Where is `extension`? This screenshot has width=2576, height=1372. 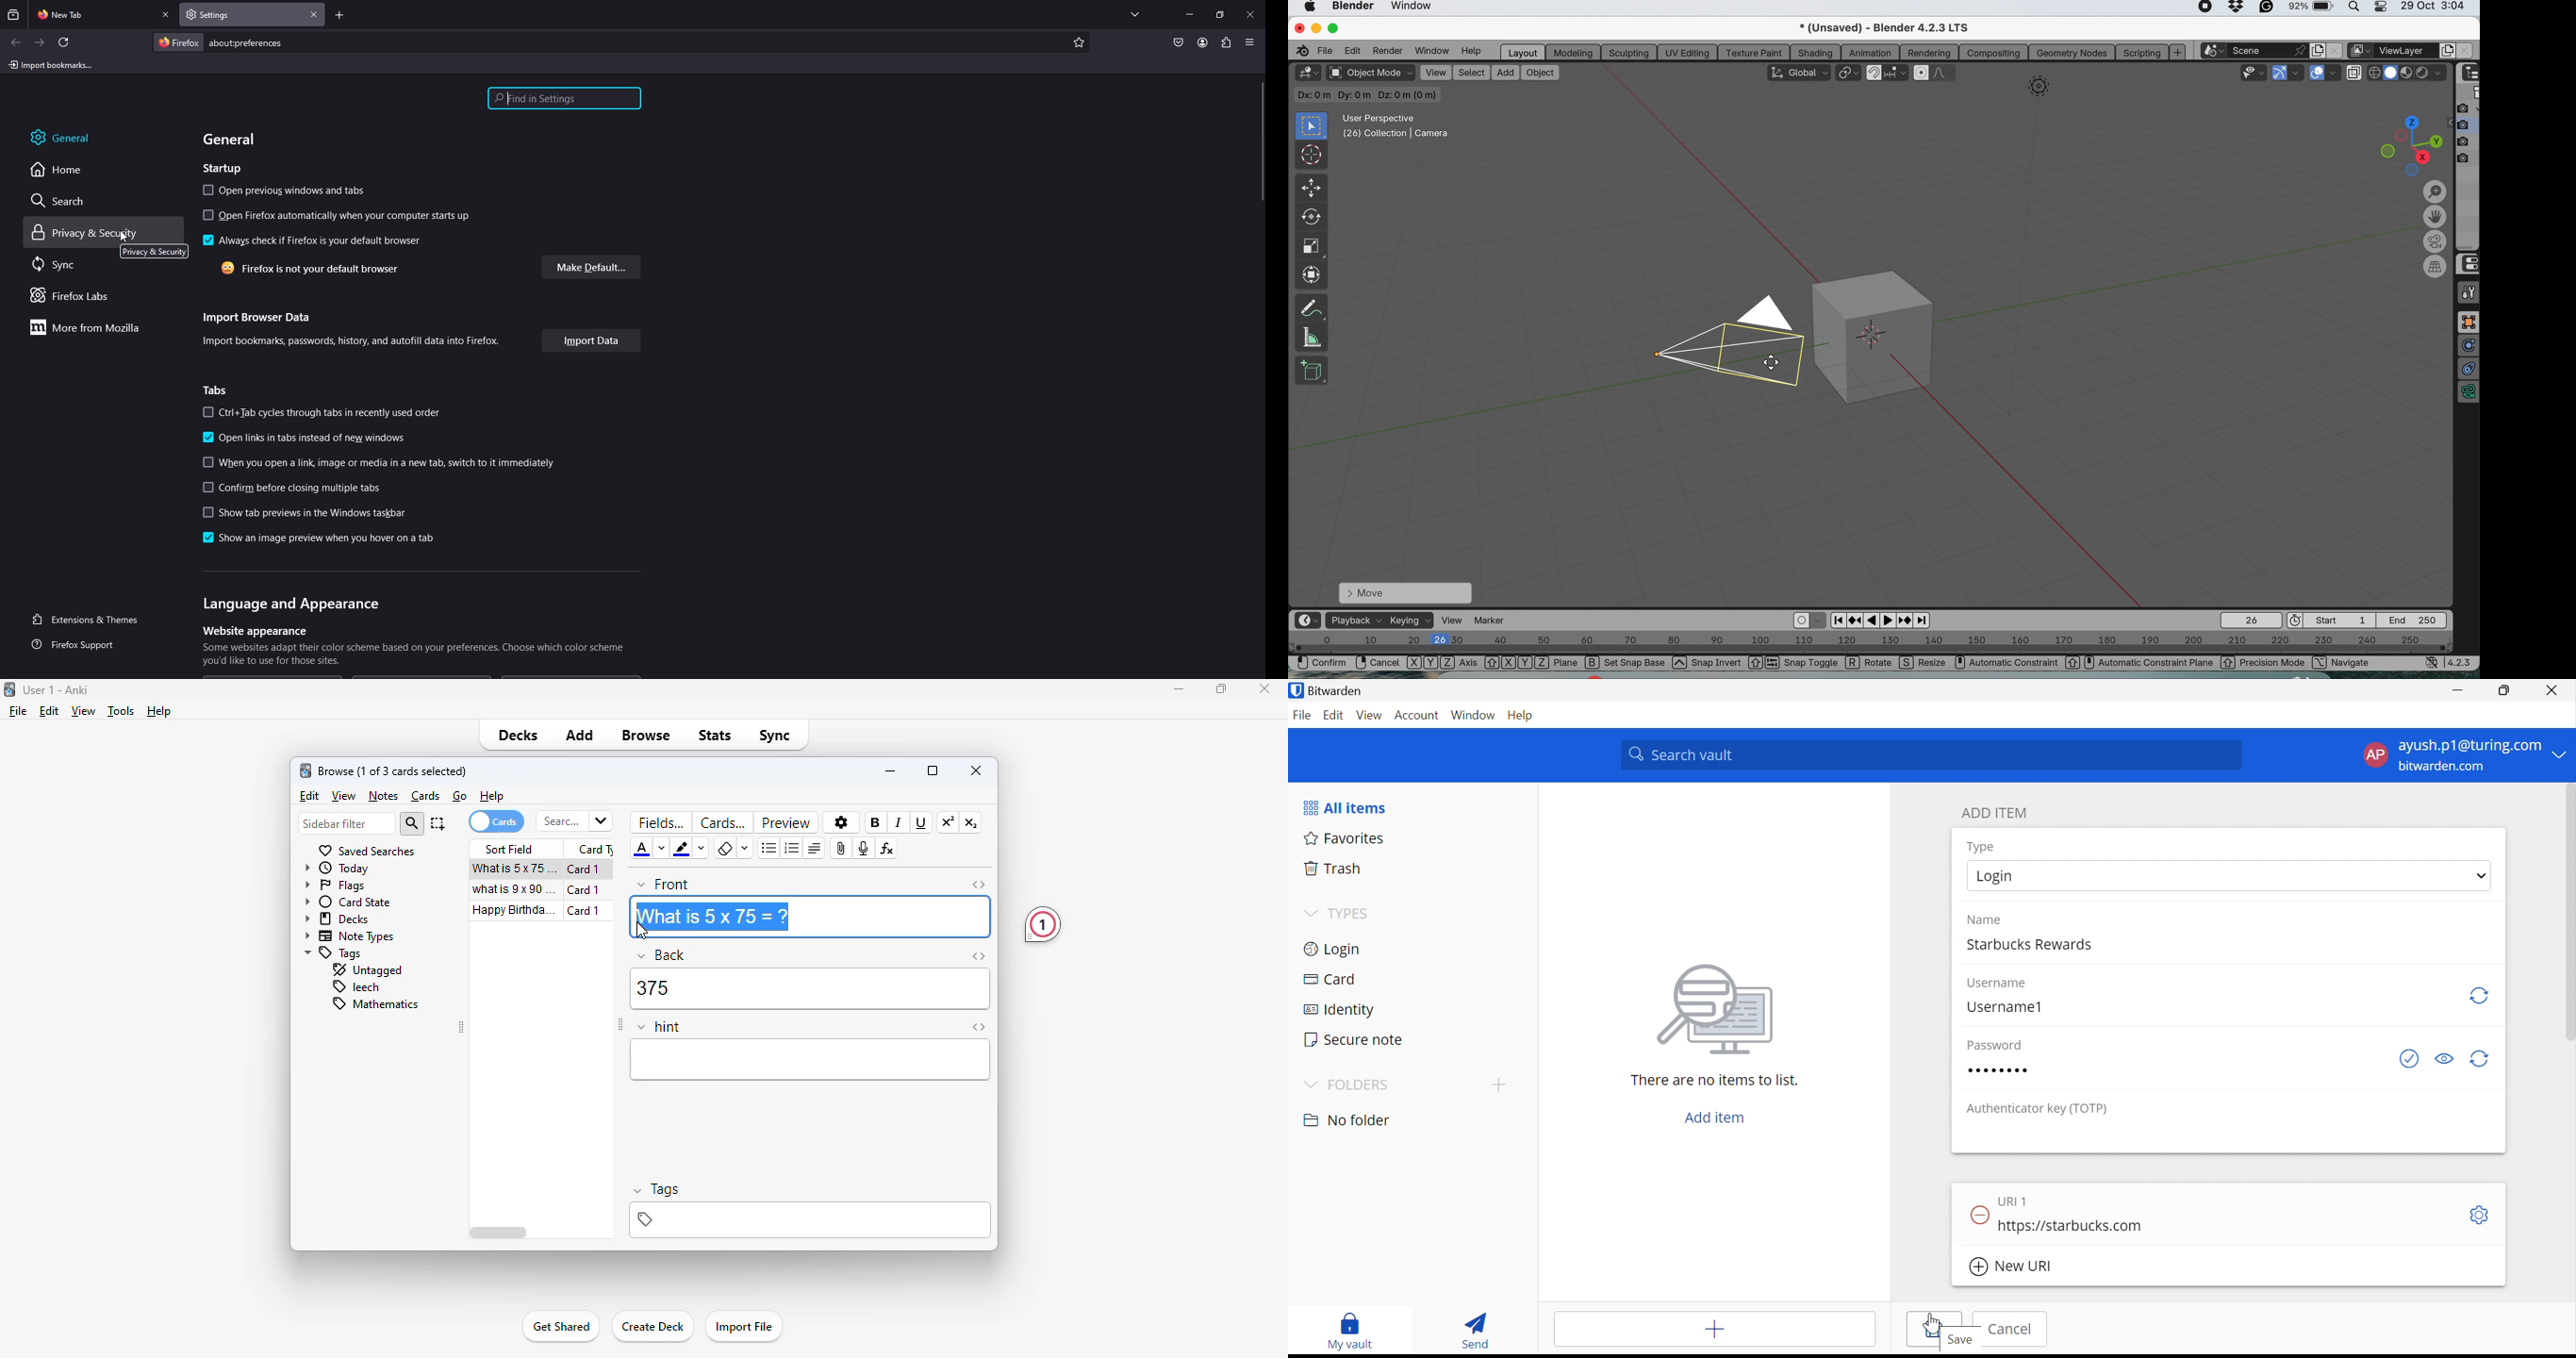 extension is located at coordinates (1227, 42).